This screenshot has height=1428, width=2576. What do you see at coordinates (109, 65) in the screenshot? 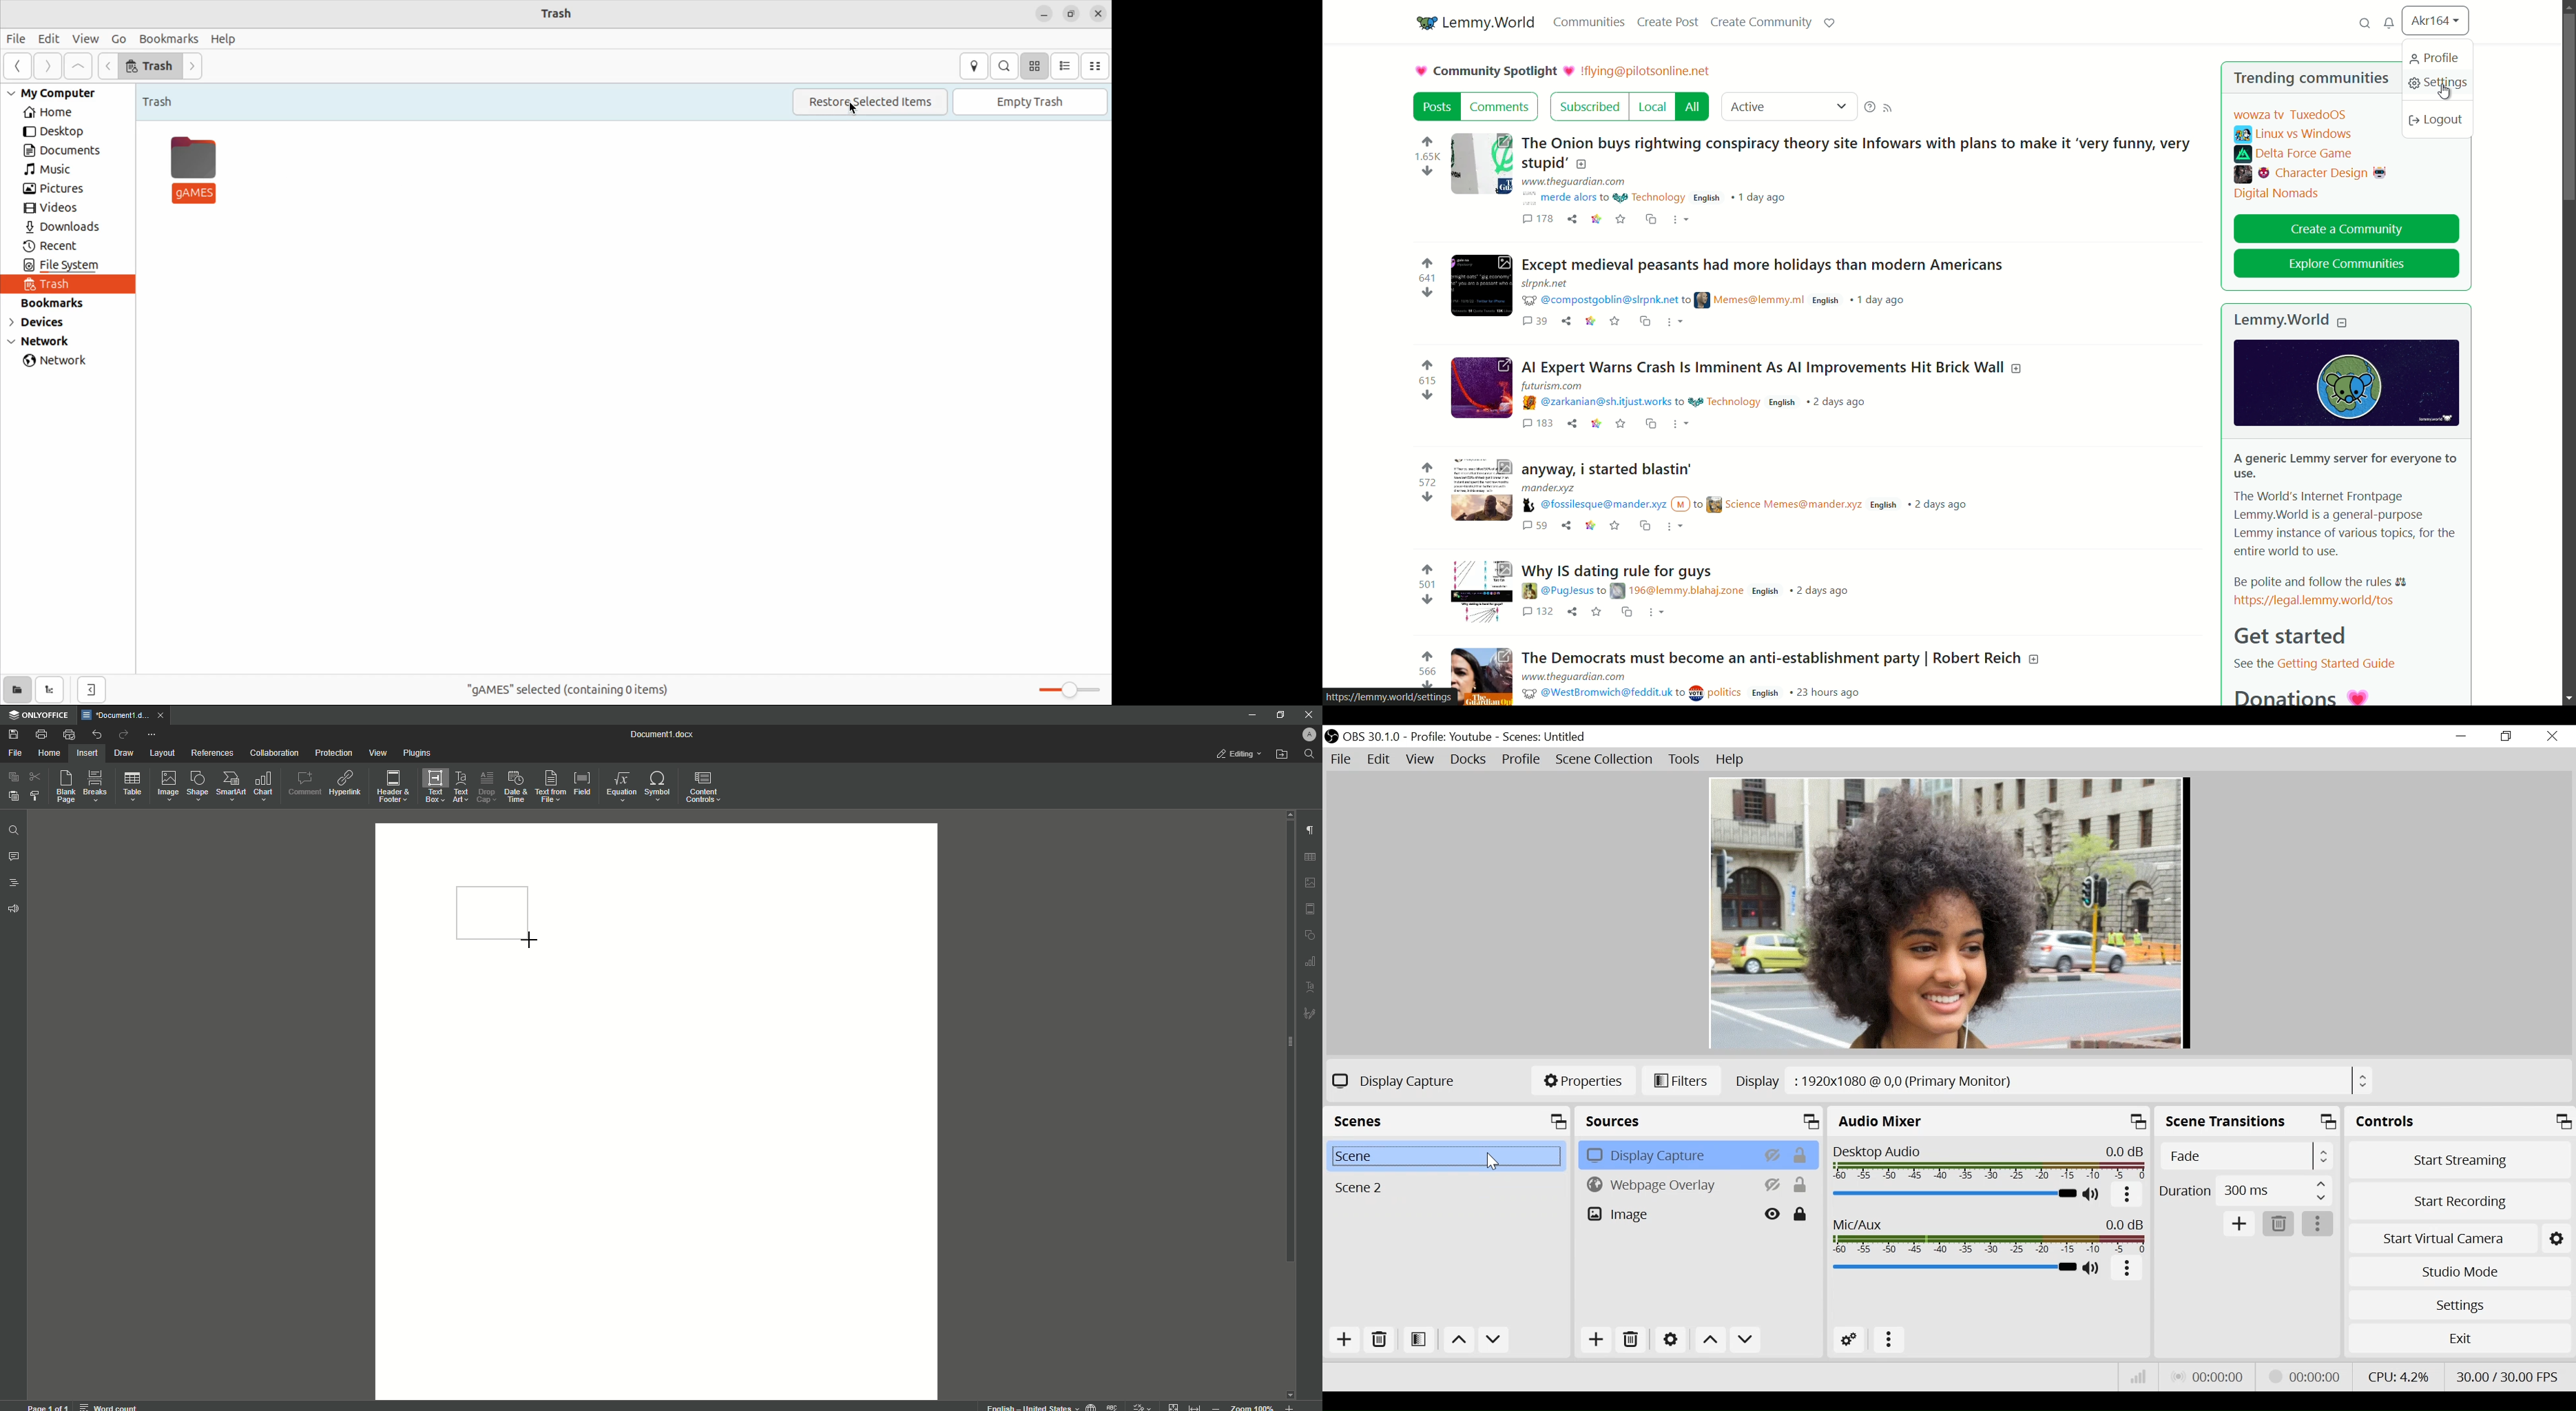
I see `` at bounding box center [109, 65].